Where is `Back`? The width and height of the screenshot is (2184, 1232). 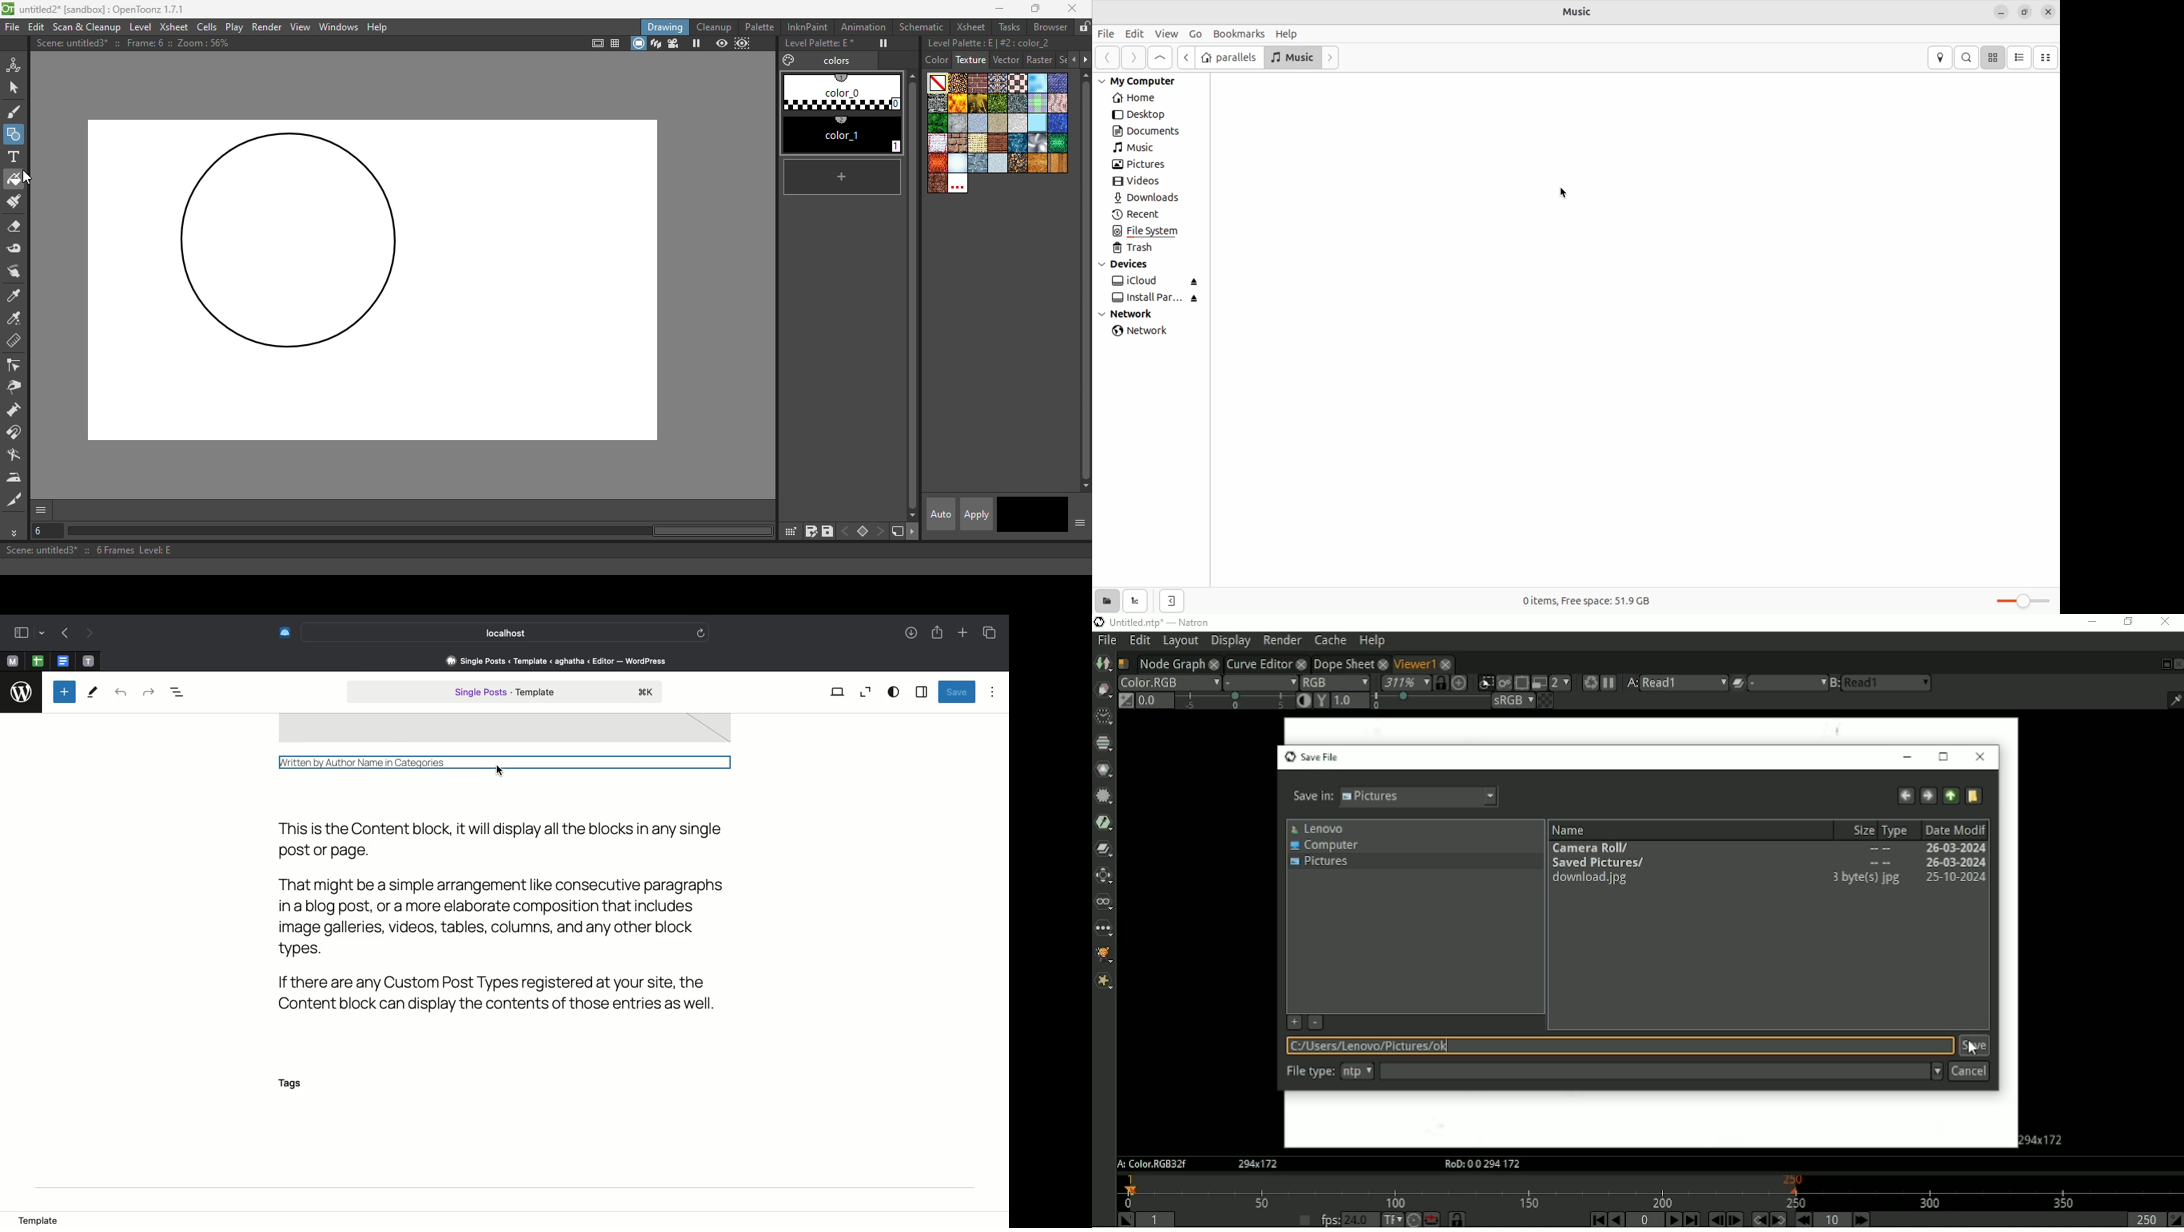 Back is located at coordinates (64, 634).